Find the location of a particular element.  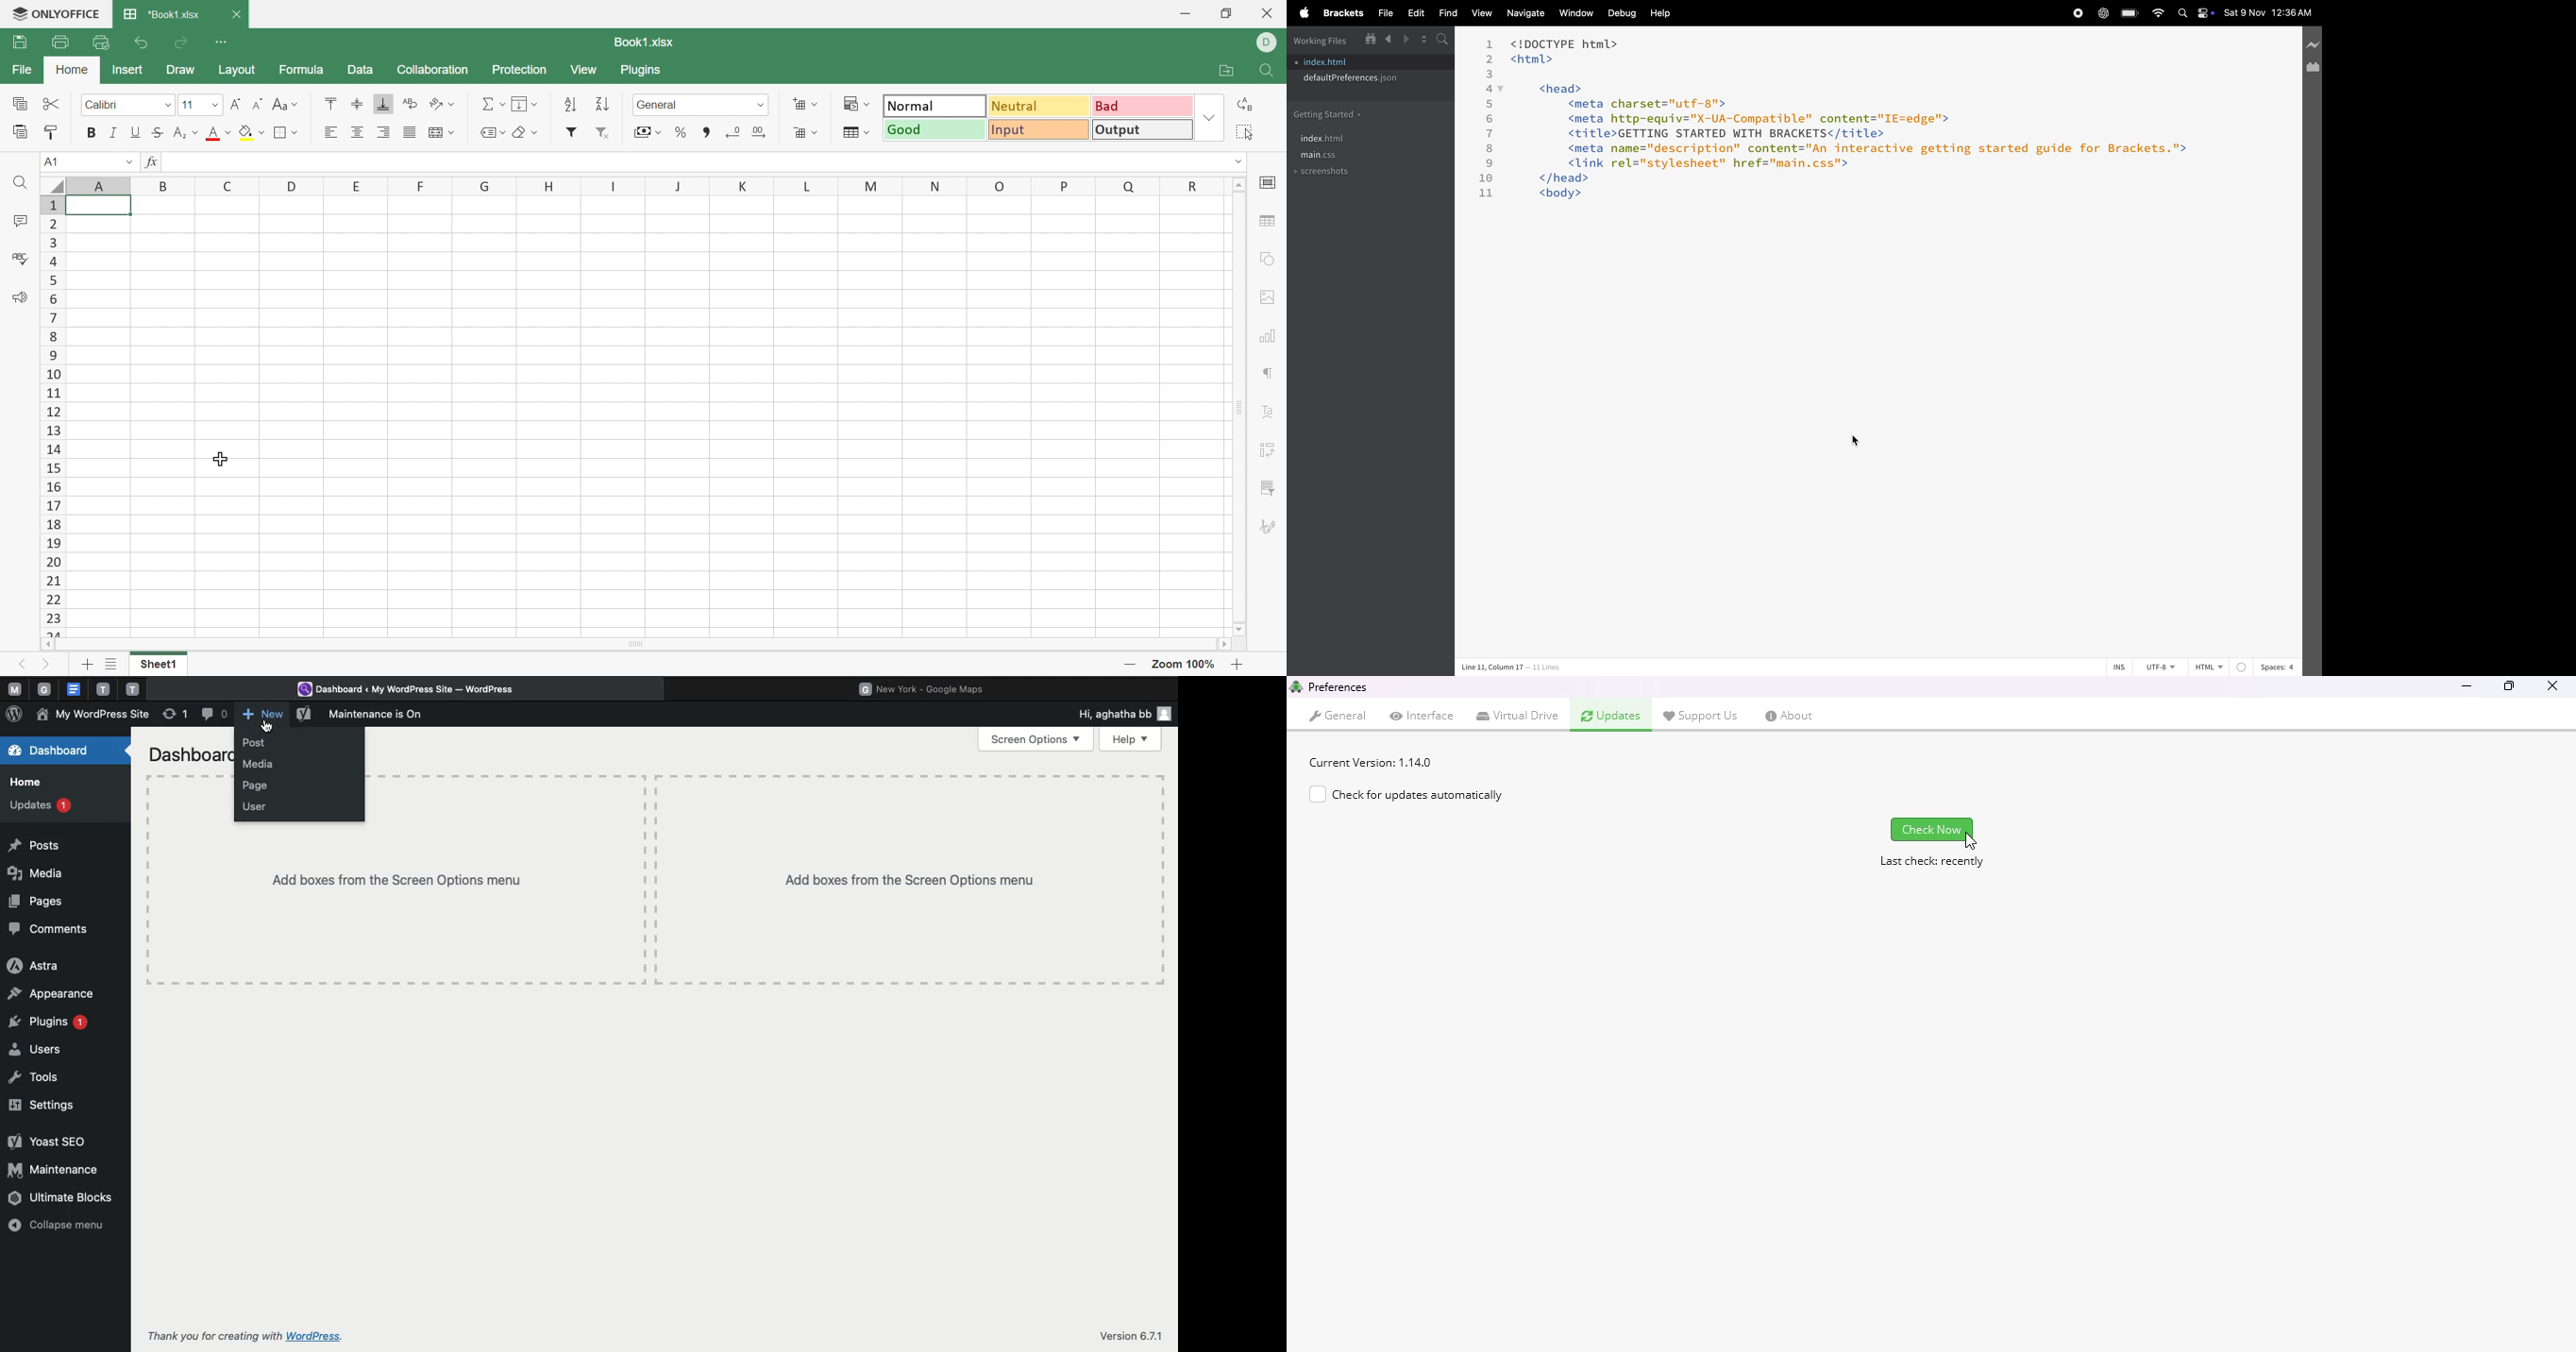

Replace is located at coordinates (1249, 106).